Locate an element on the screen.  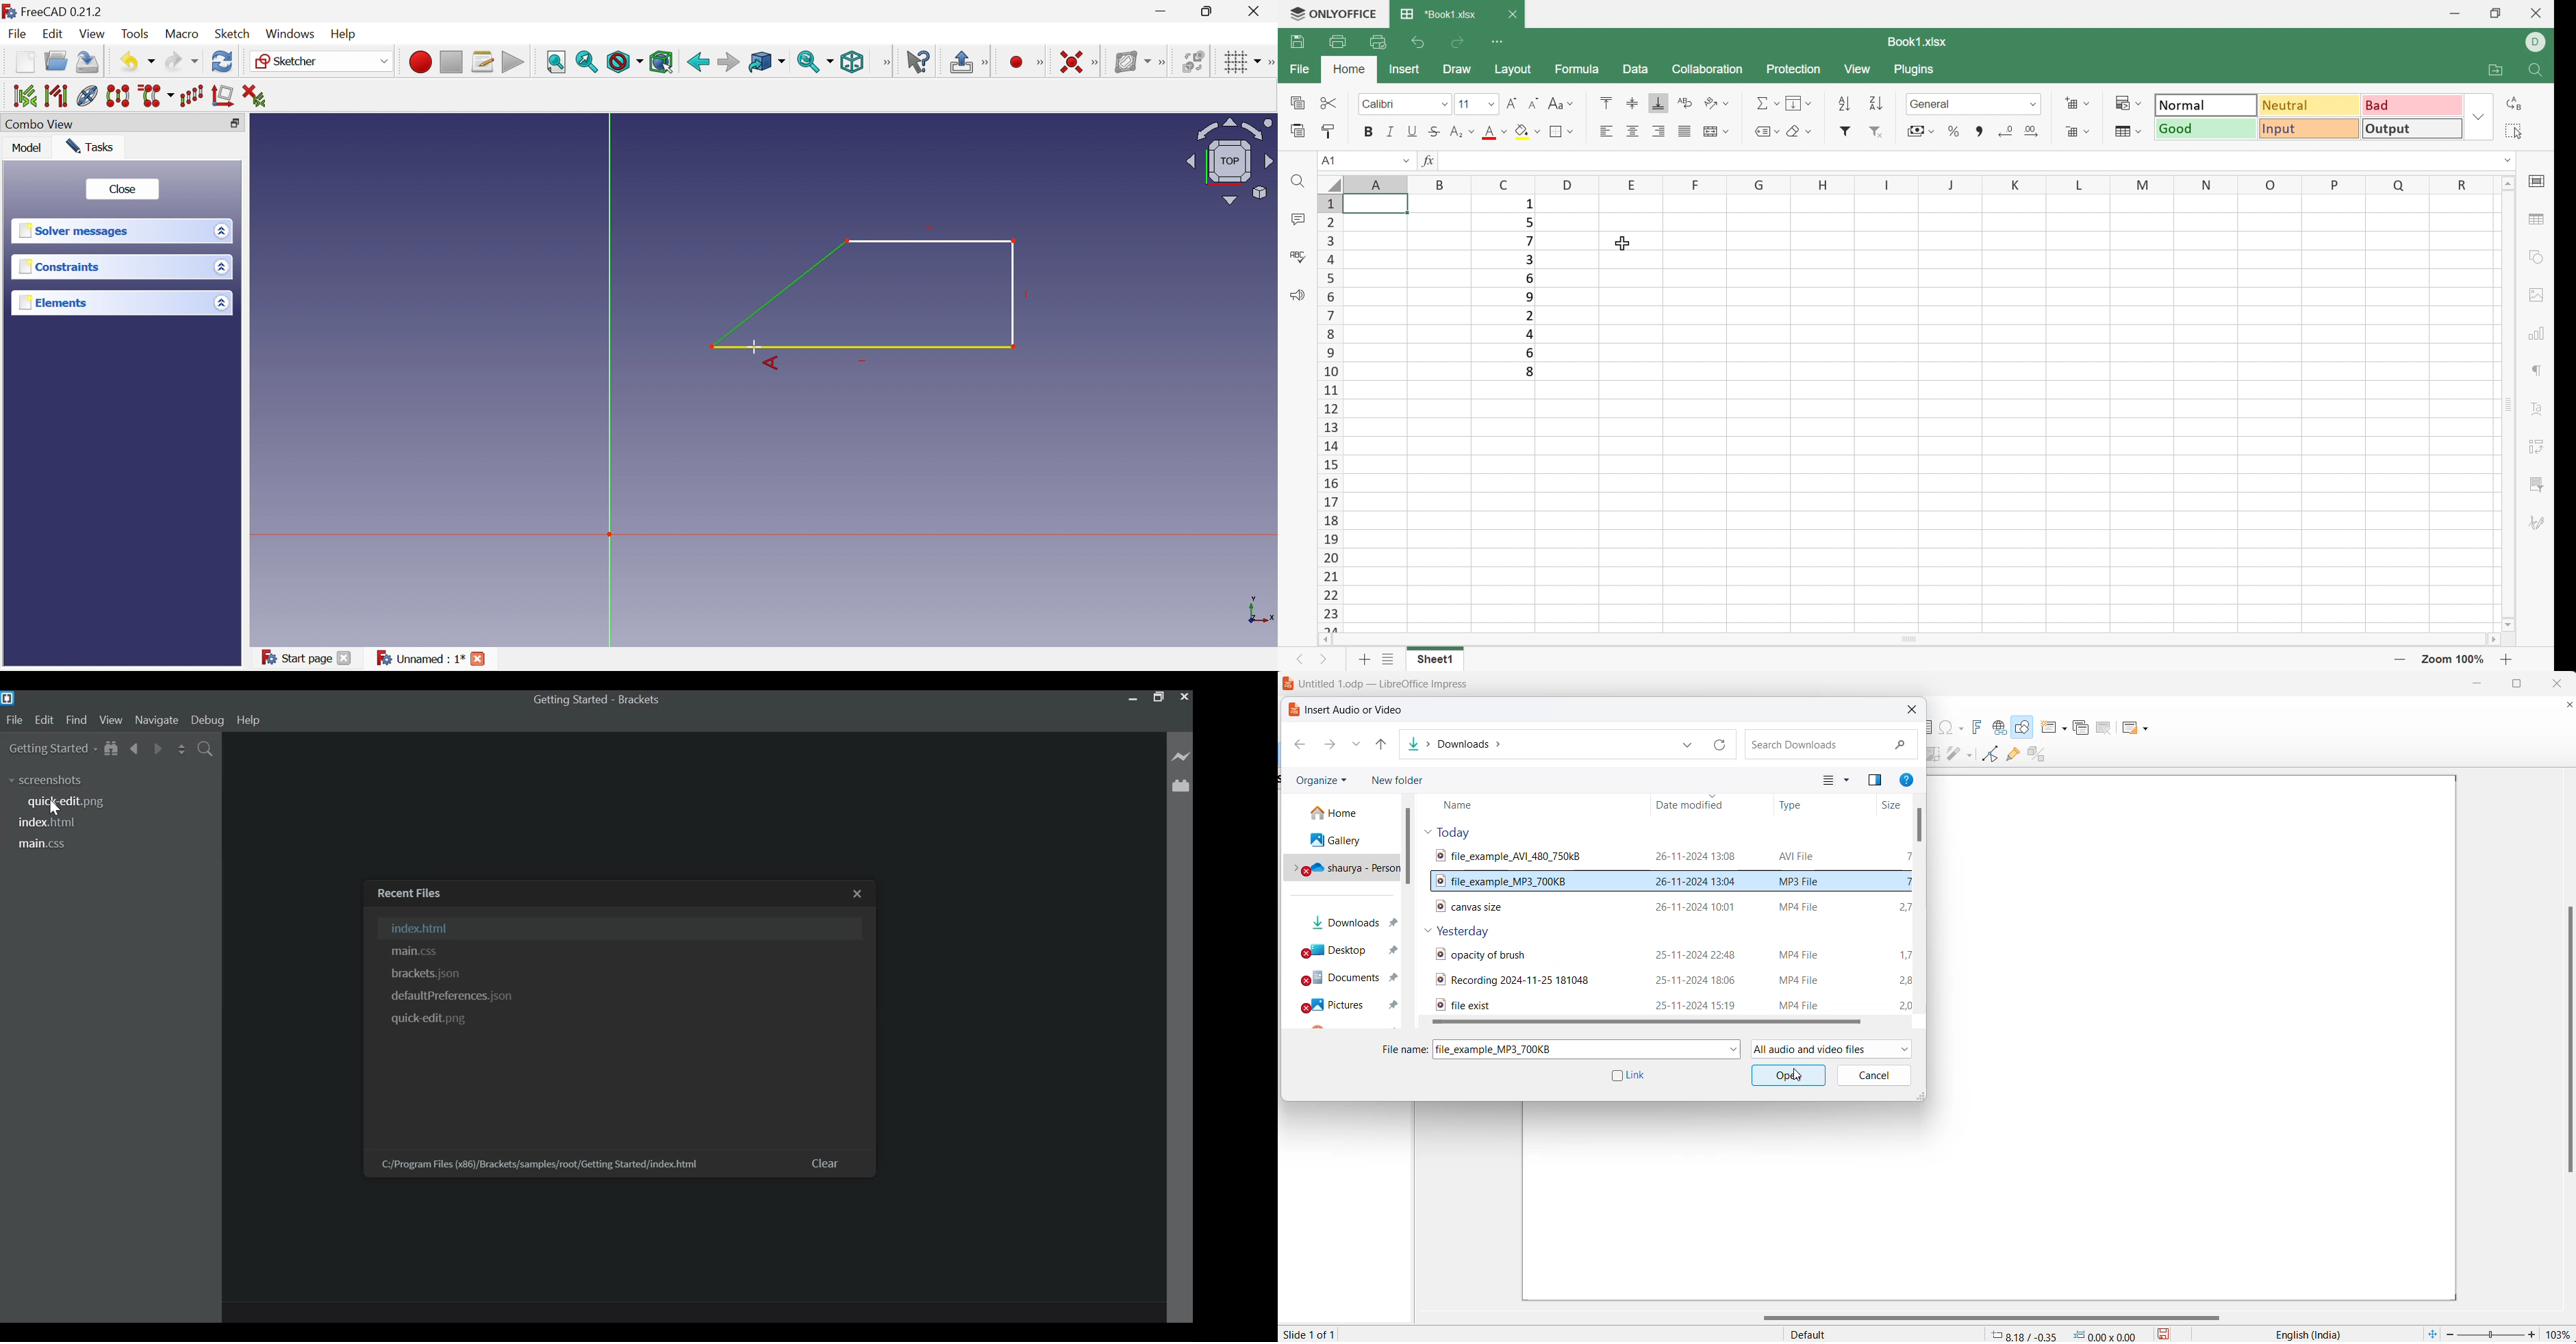
Close is located at coordinates (122, 188).